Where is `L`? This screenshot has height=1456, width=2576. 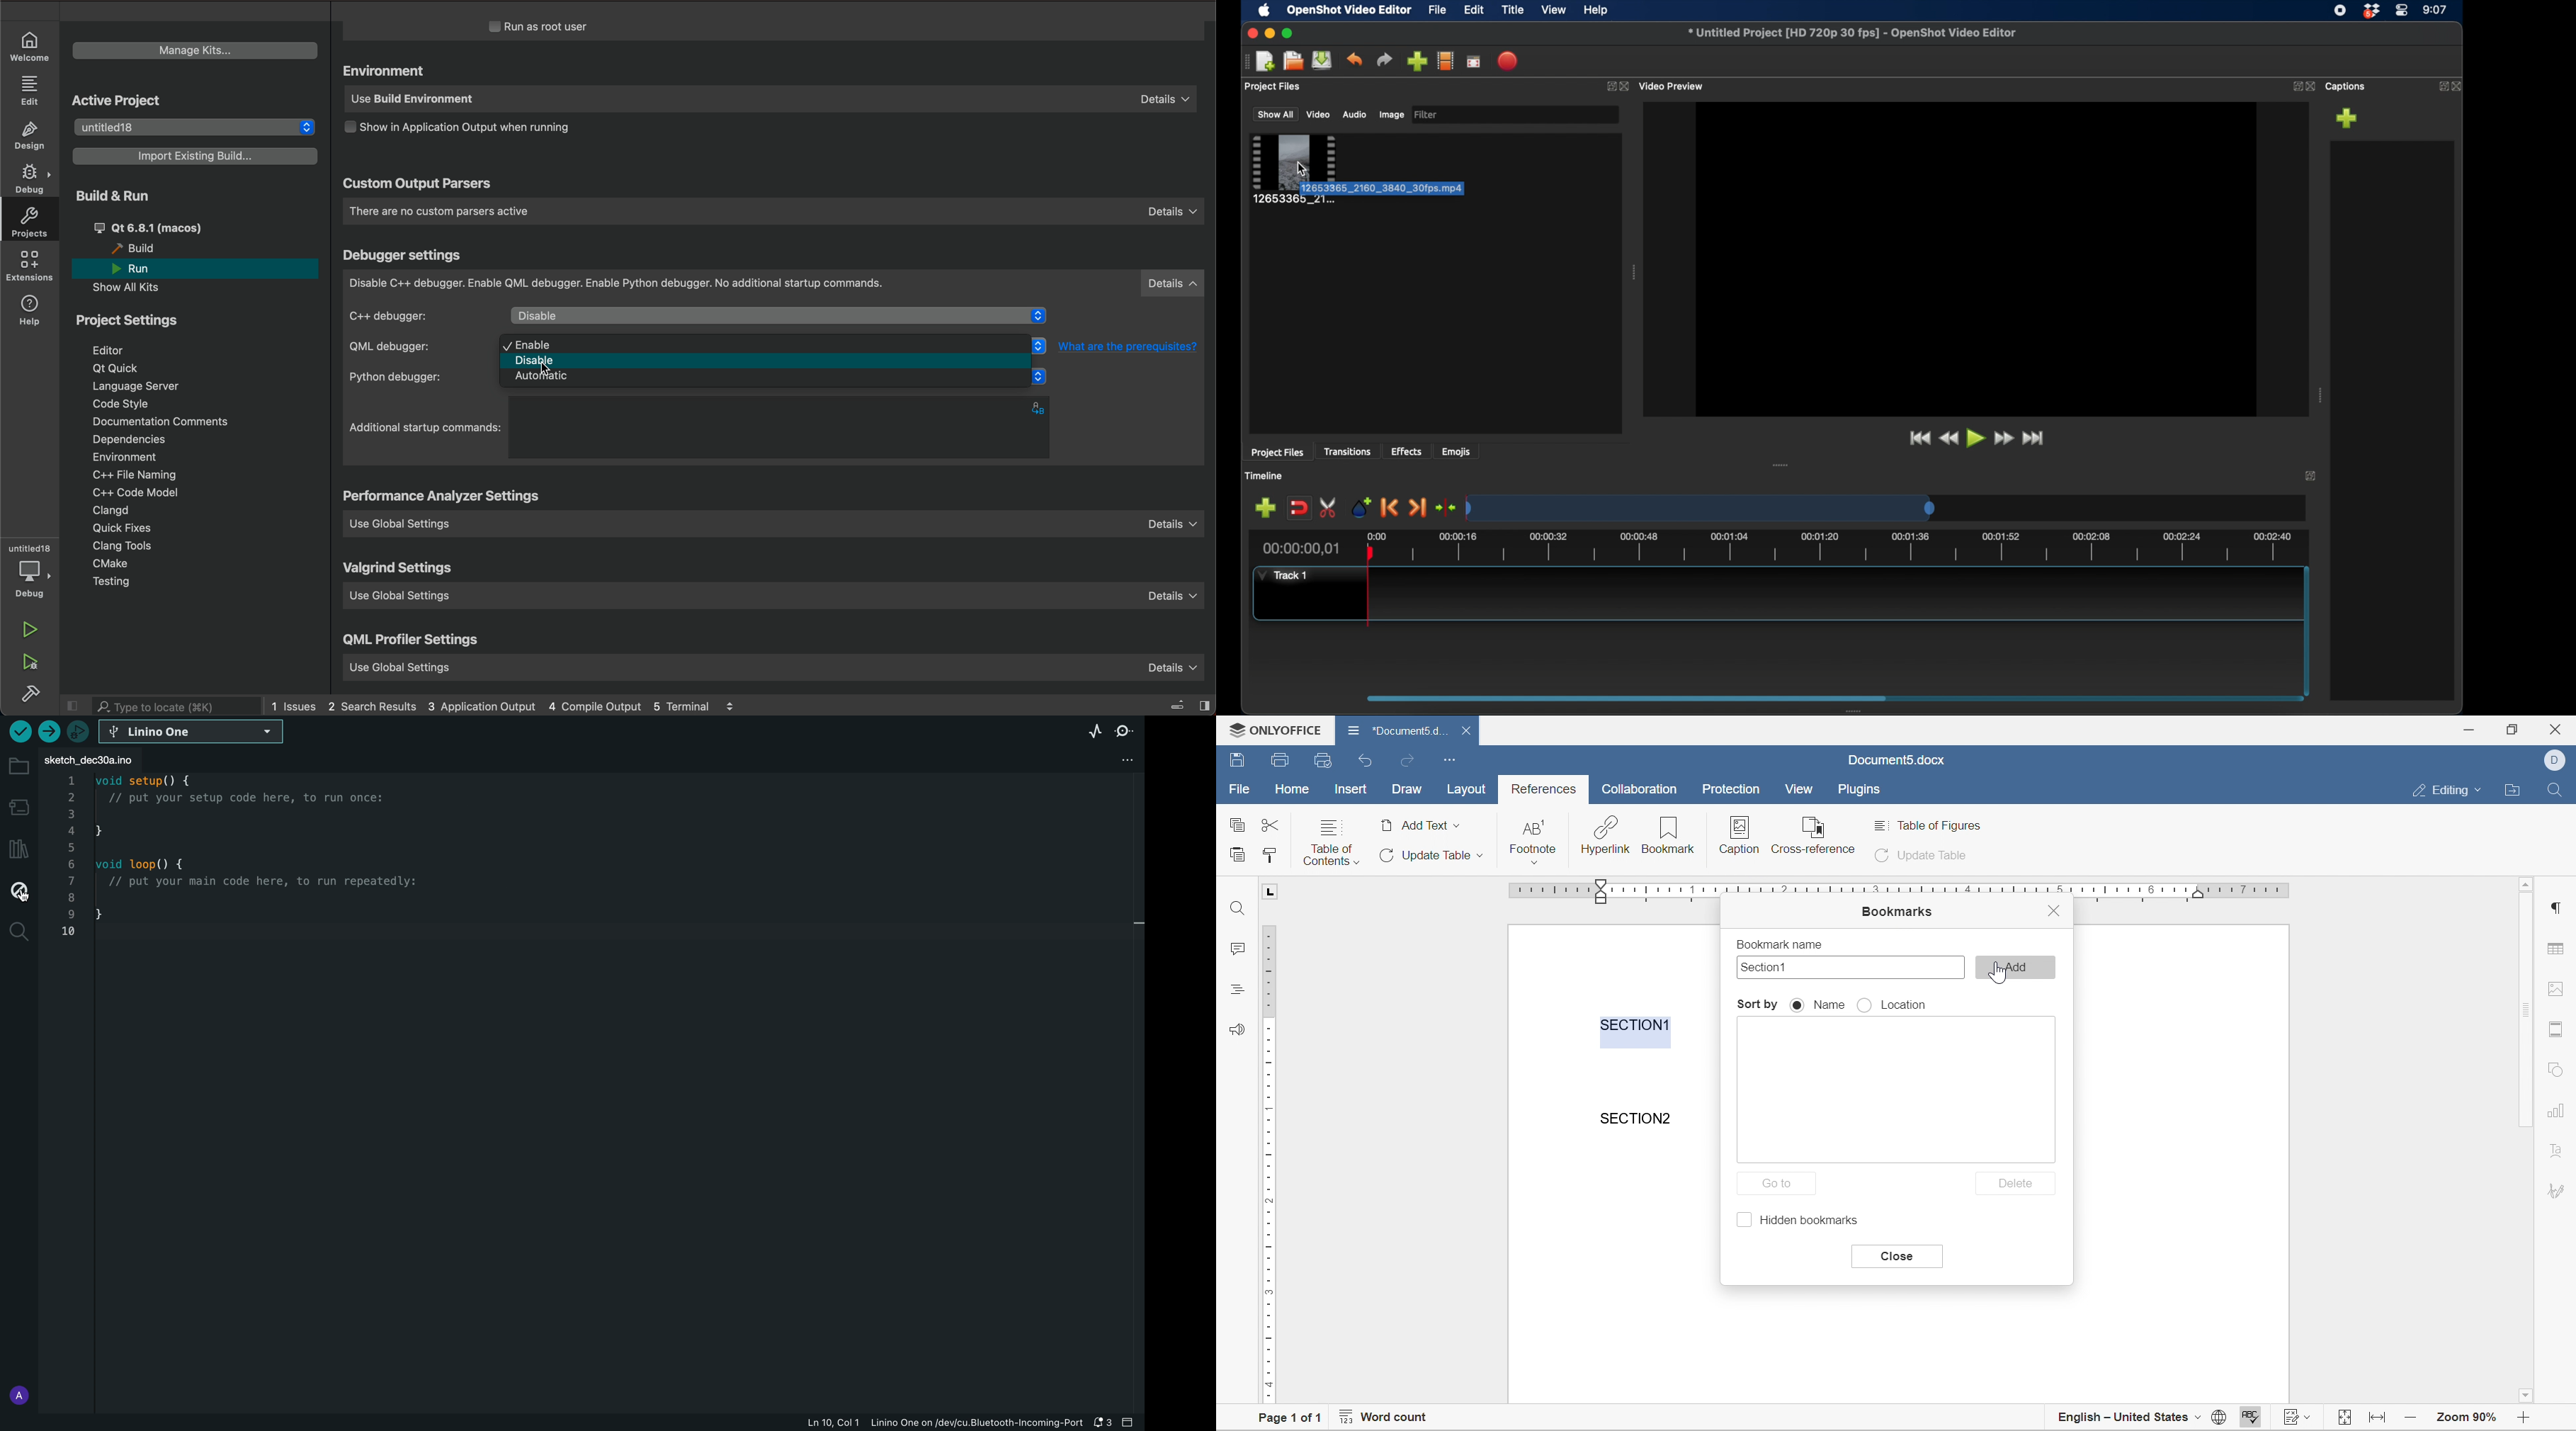 L is located at coordinates (1271, 891).